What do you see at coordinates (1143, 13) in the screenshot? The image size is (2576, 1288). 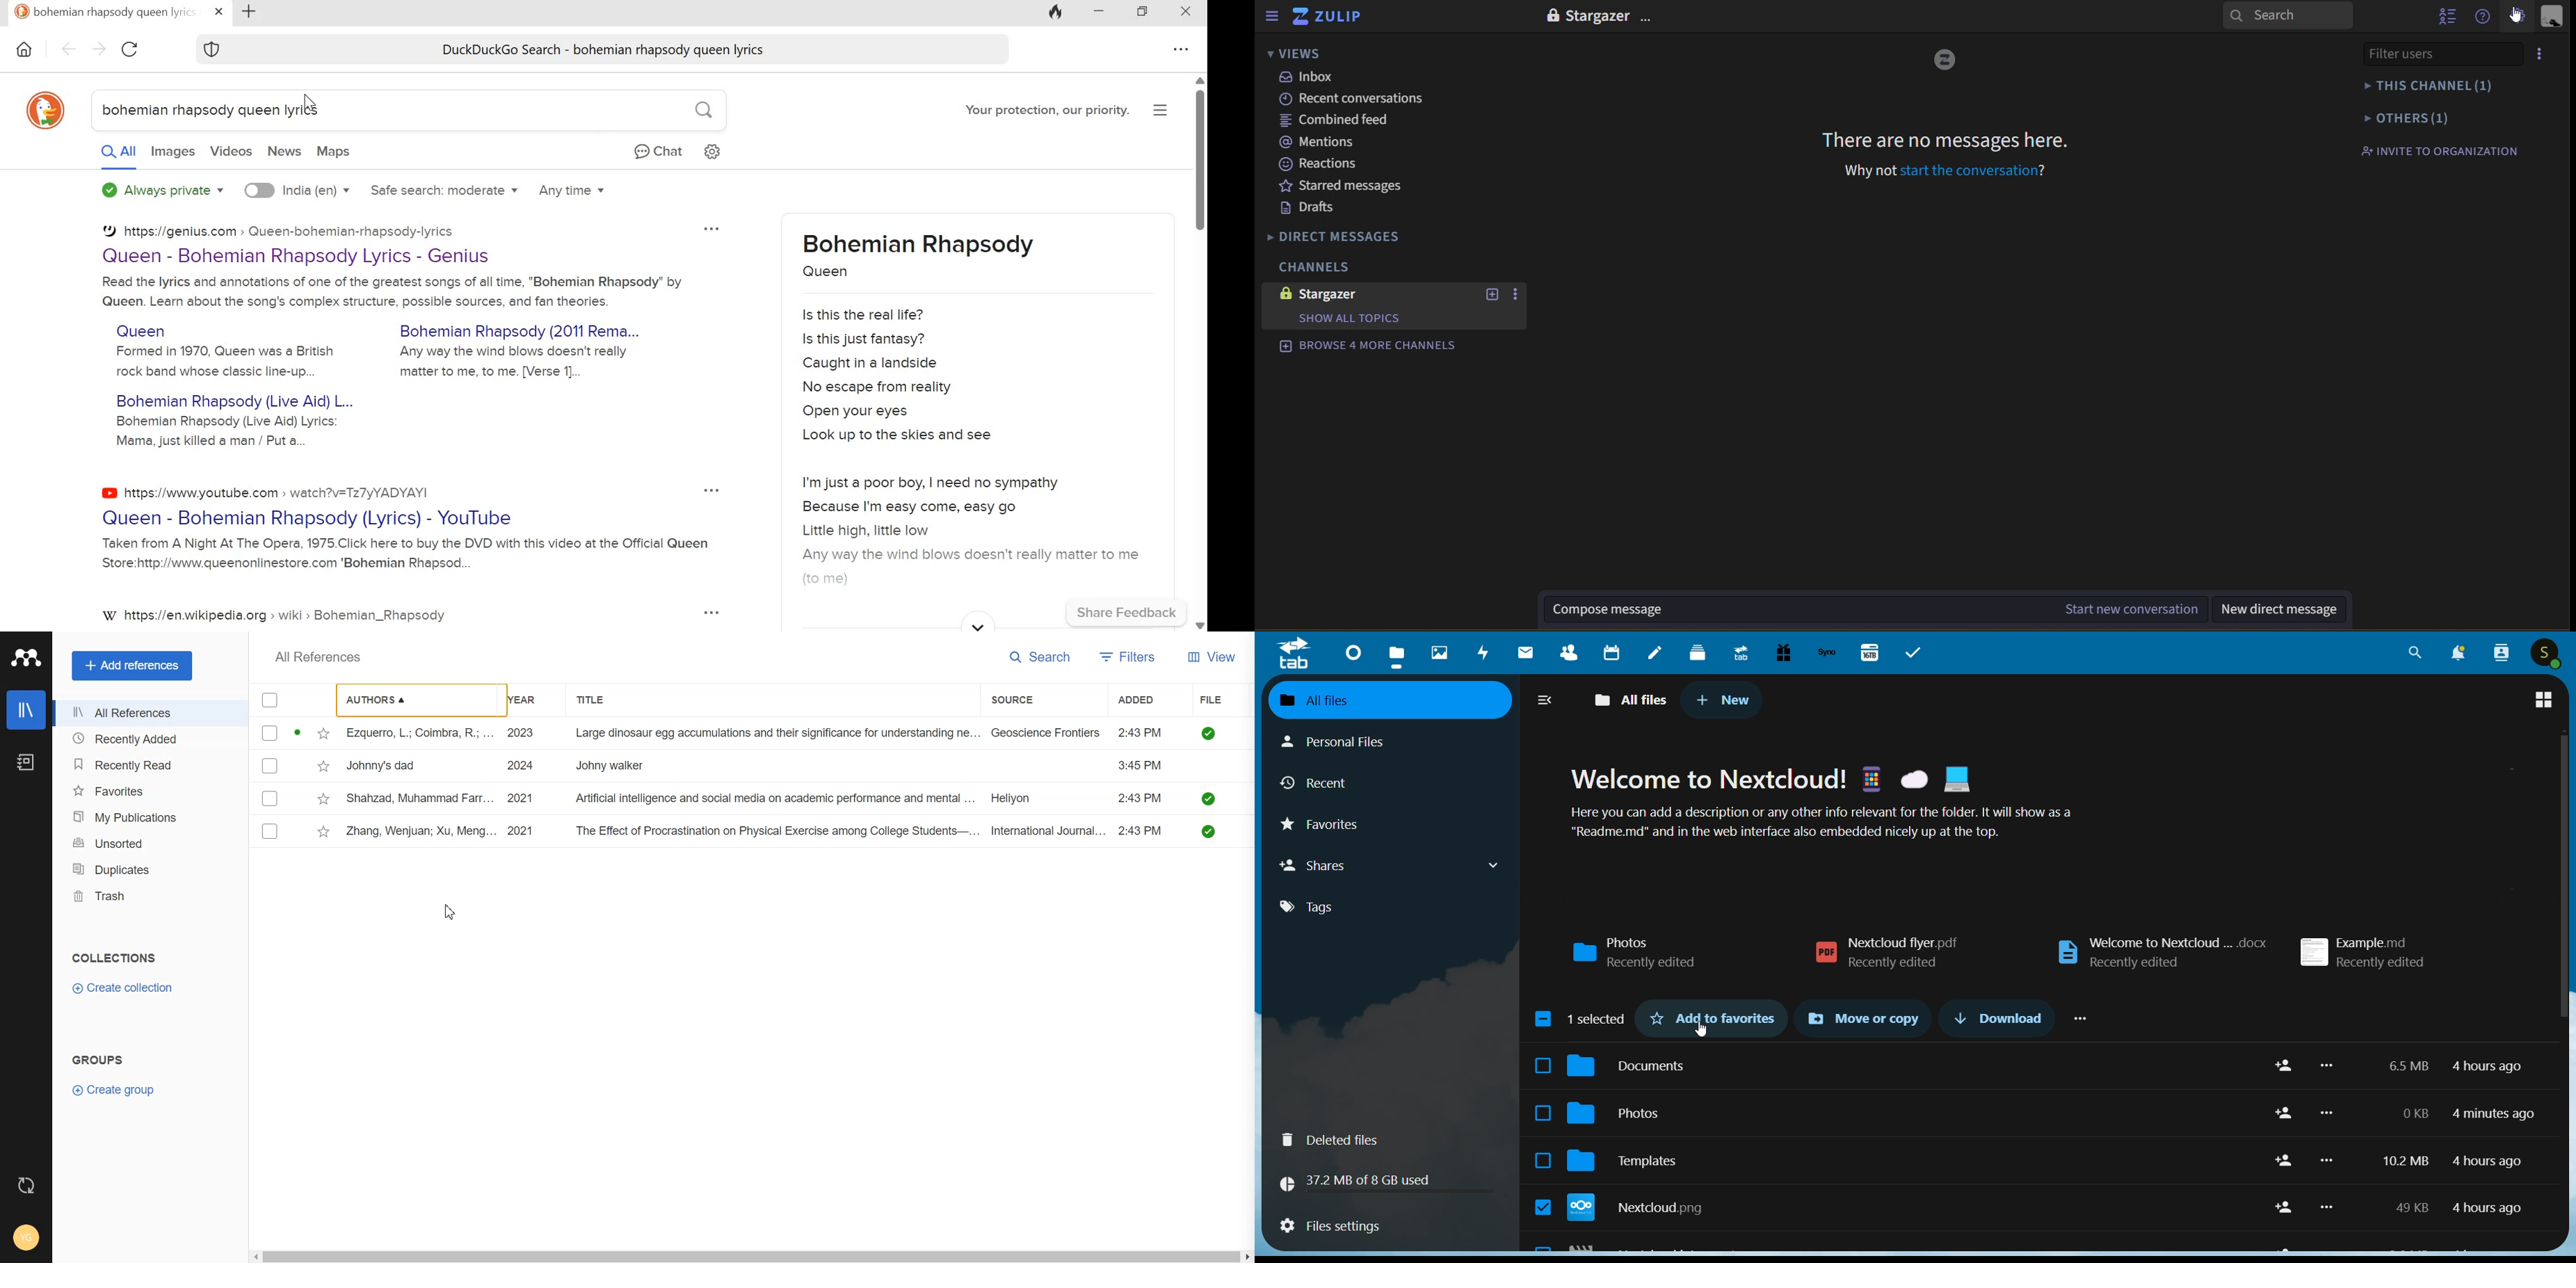 I see `Maximize` at bounding box center [1143, 13].